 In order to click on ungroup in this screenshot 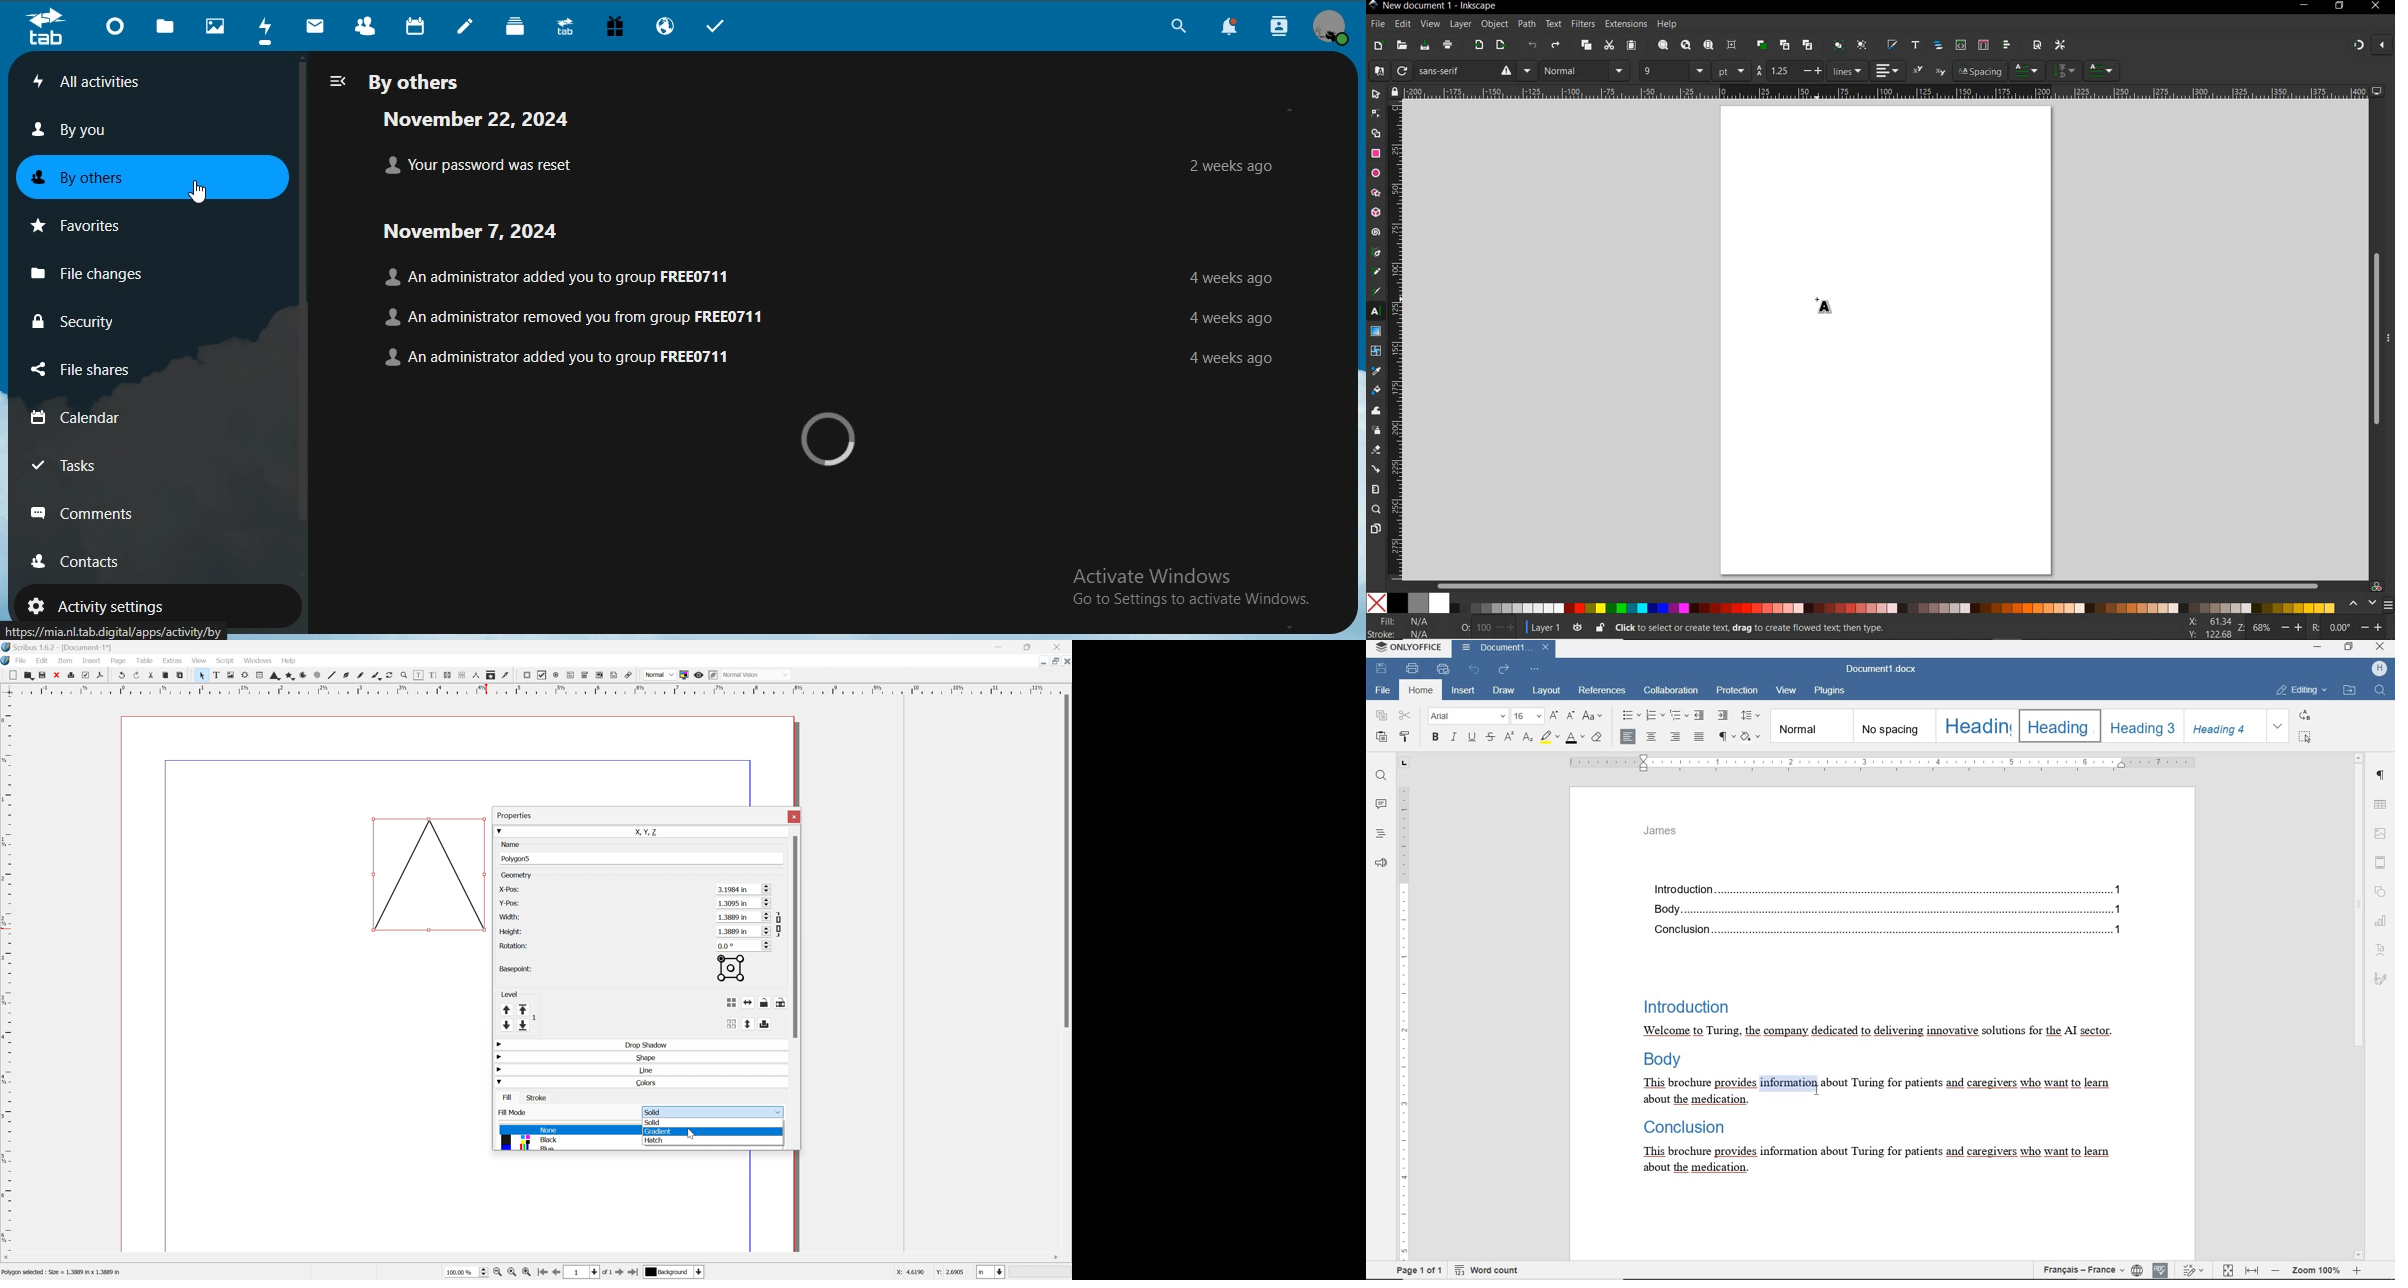, I will do `click(1862, 45)`.